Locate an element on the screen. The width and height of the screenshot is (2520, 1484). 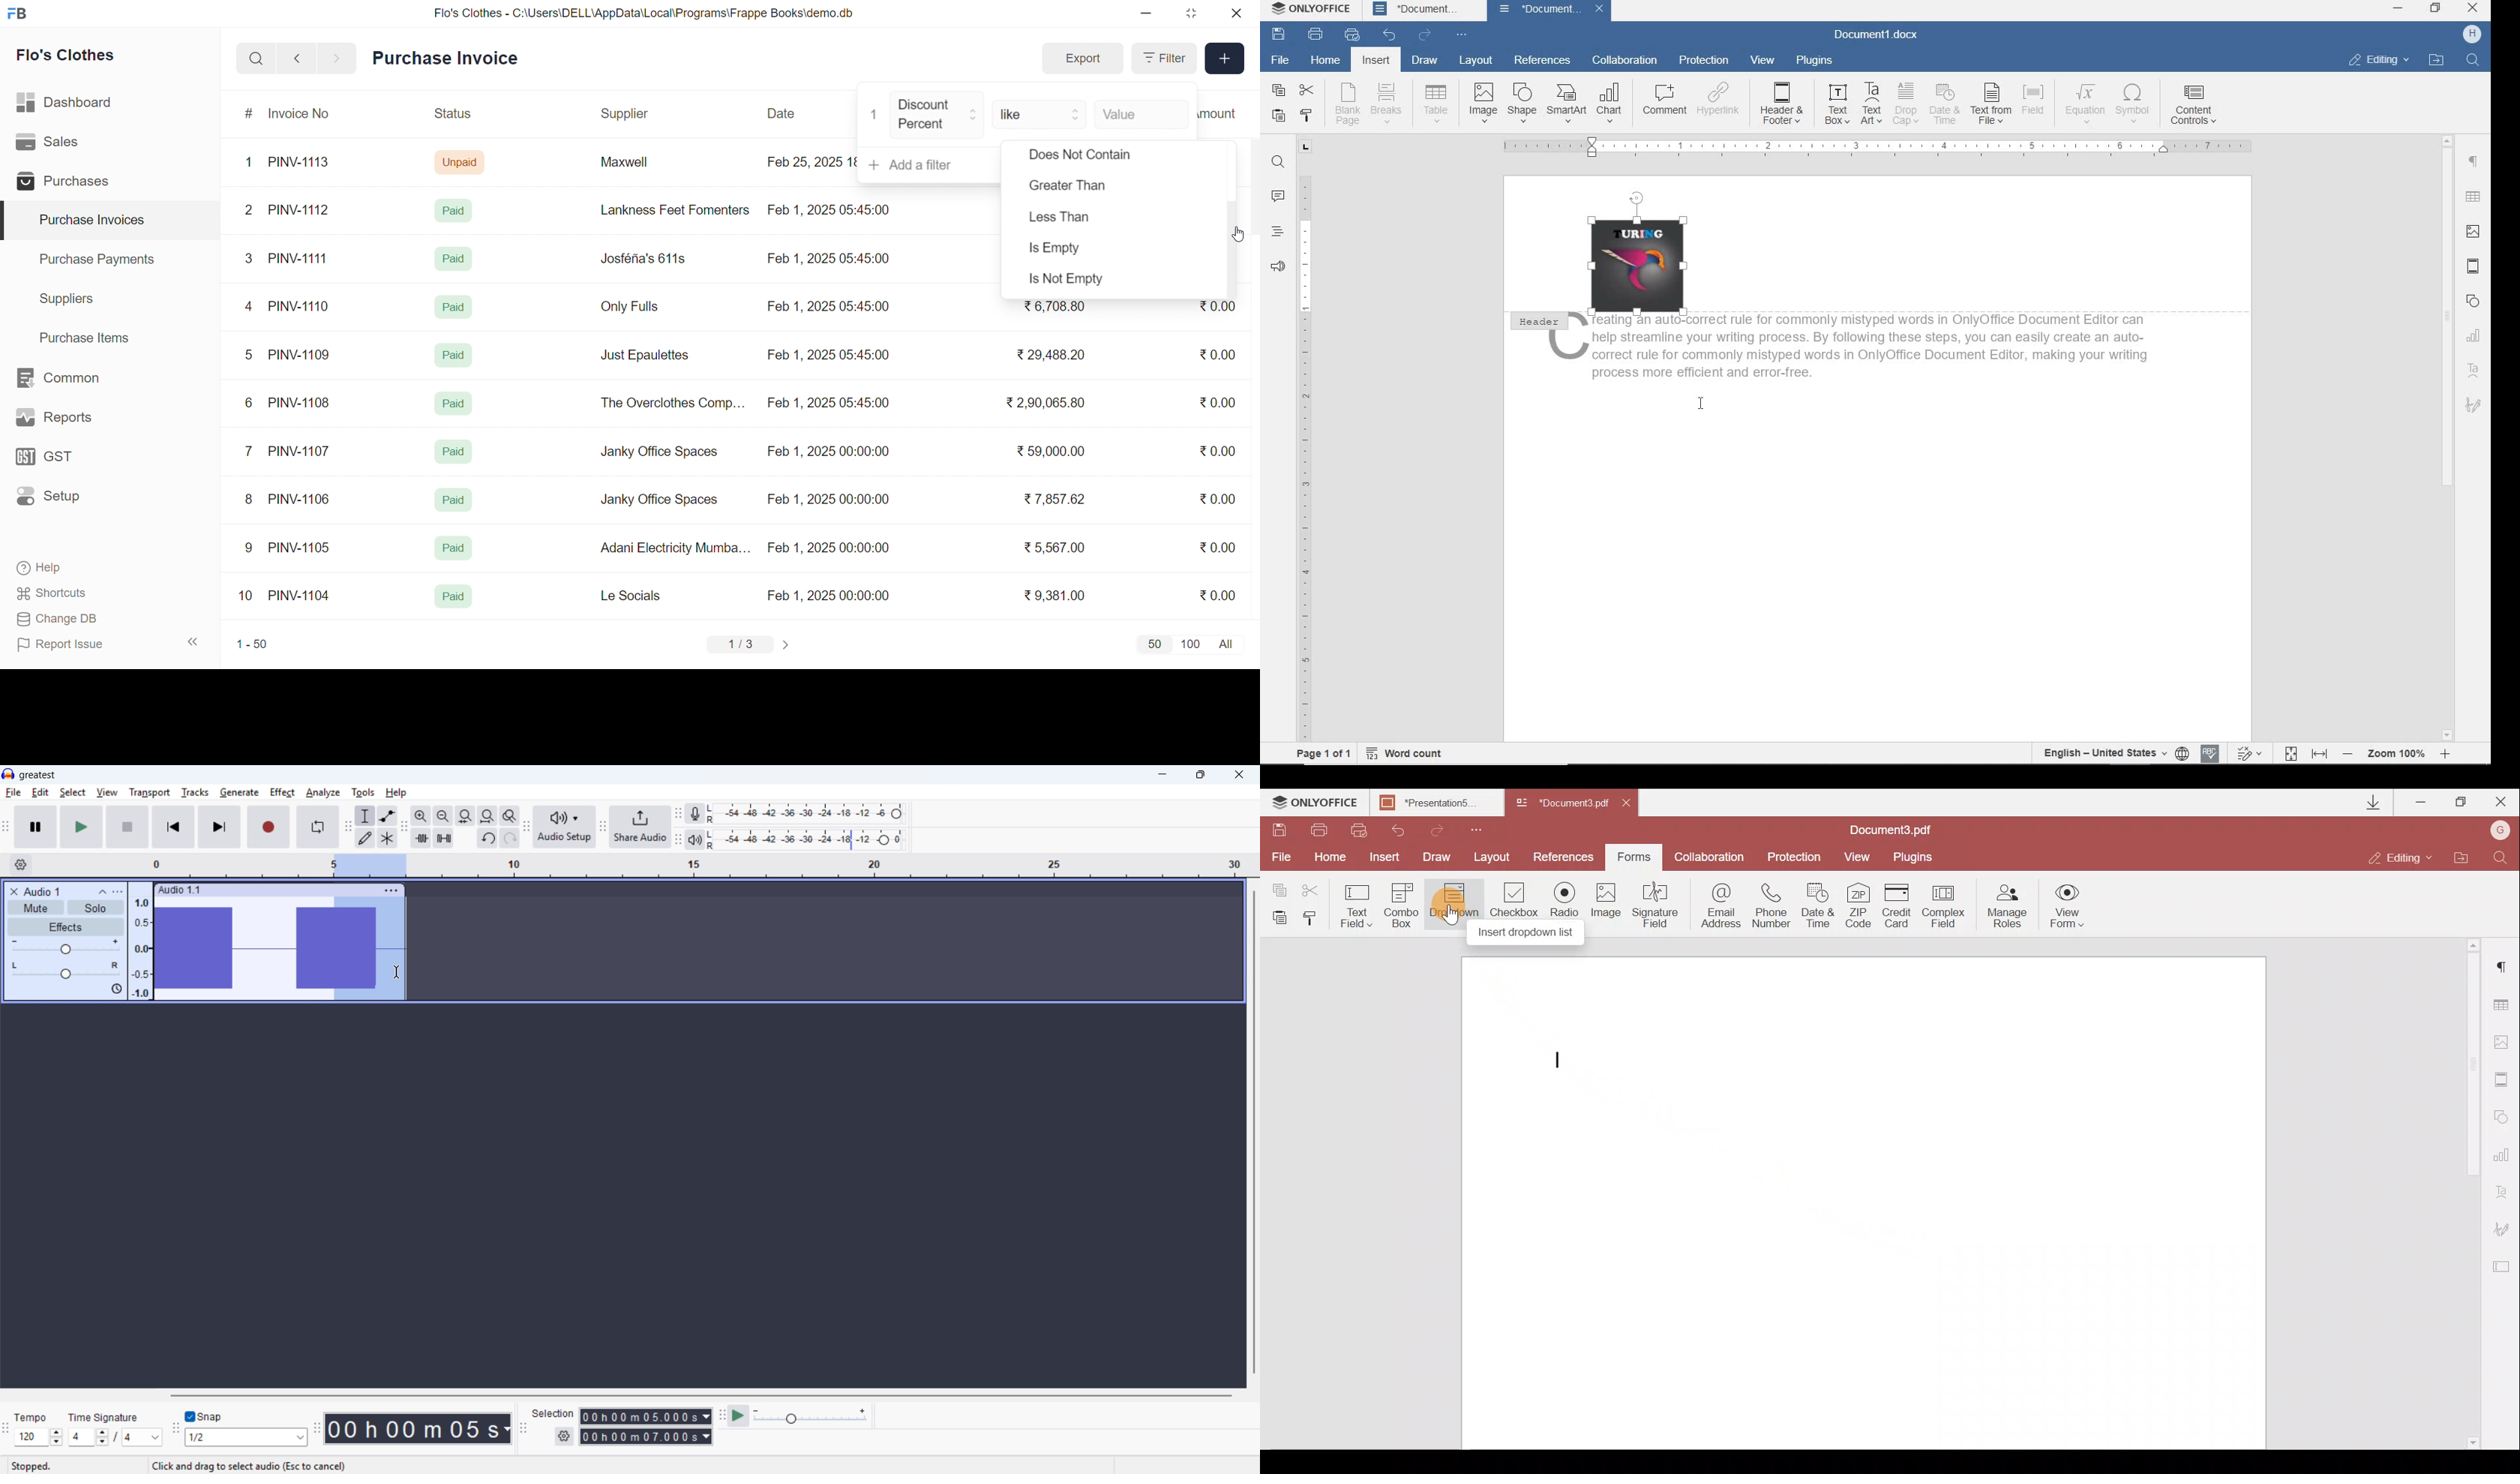
PROTECTION is located at coordinates (1704, 59).